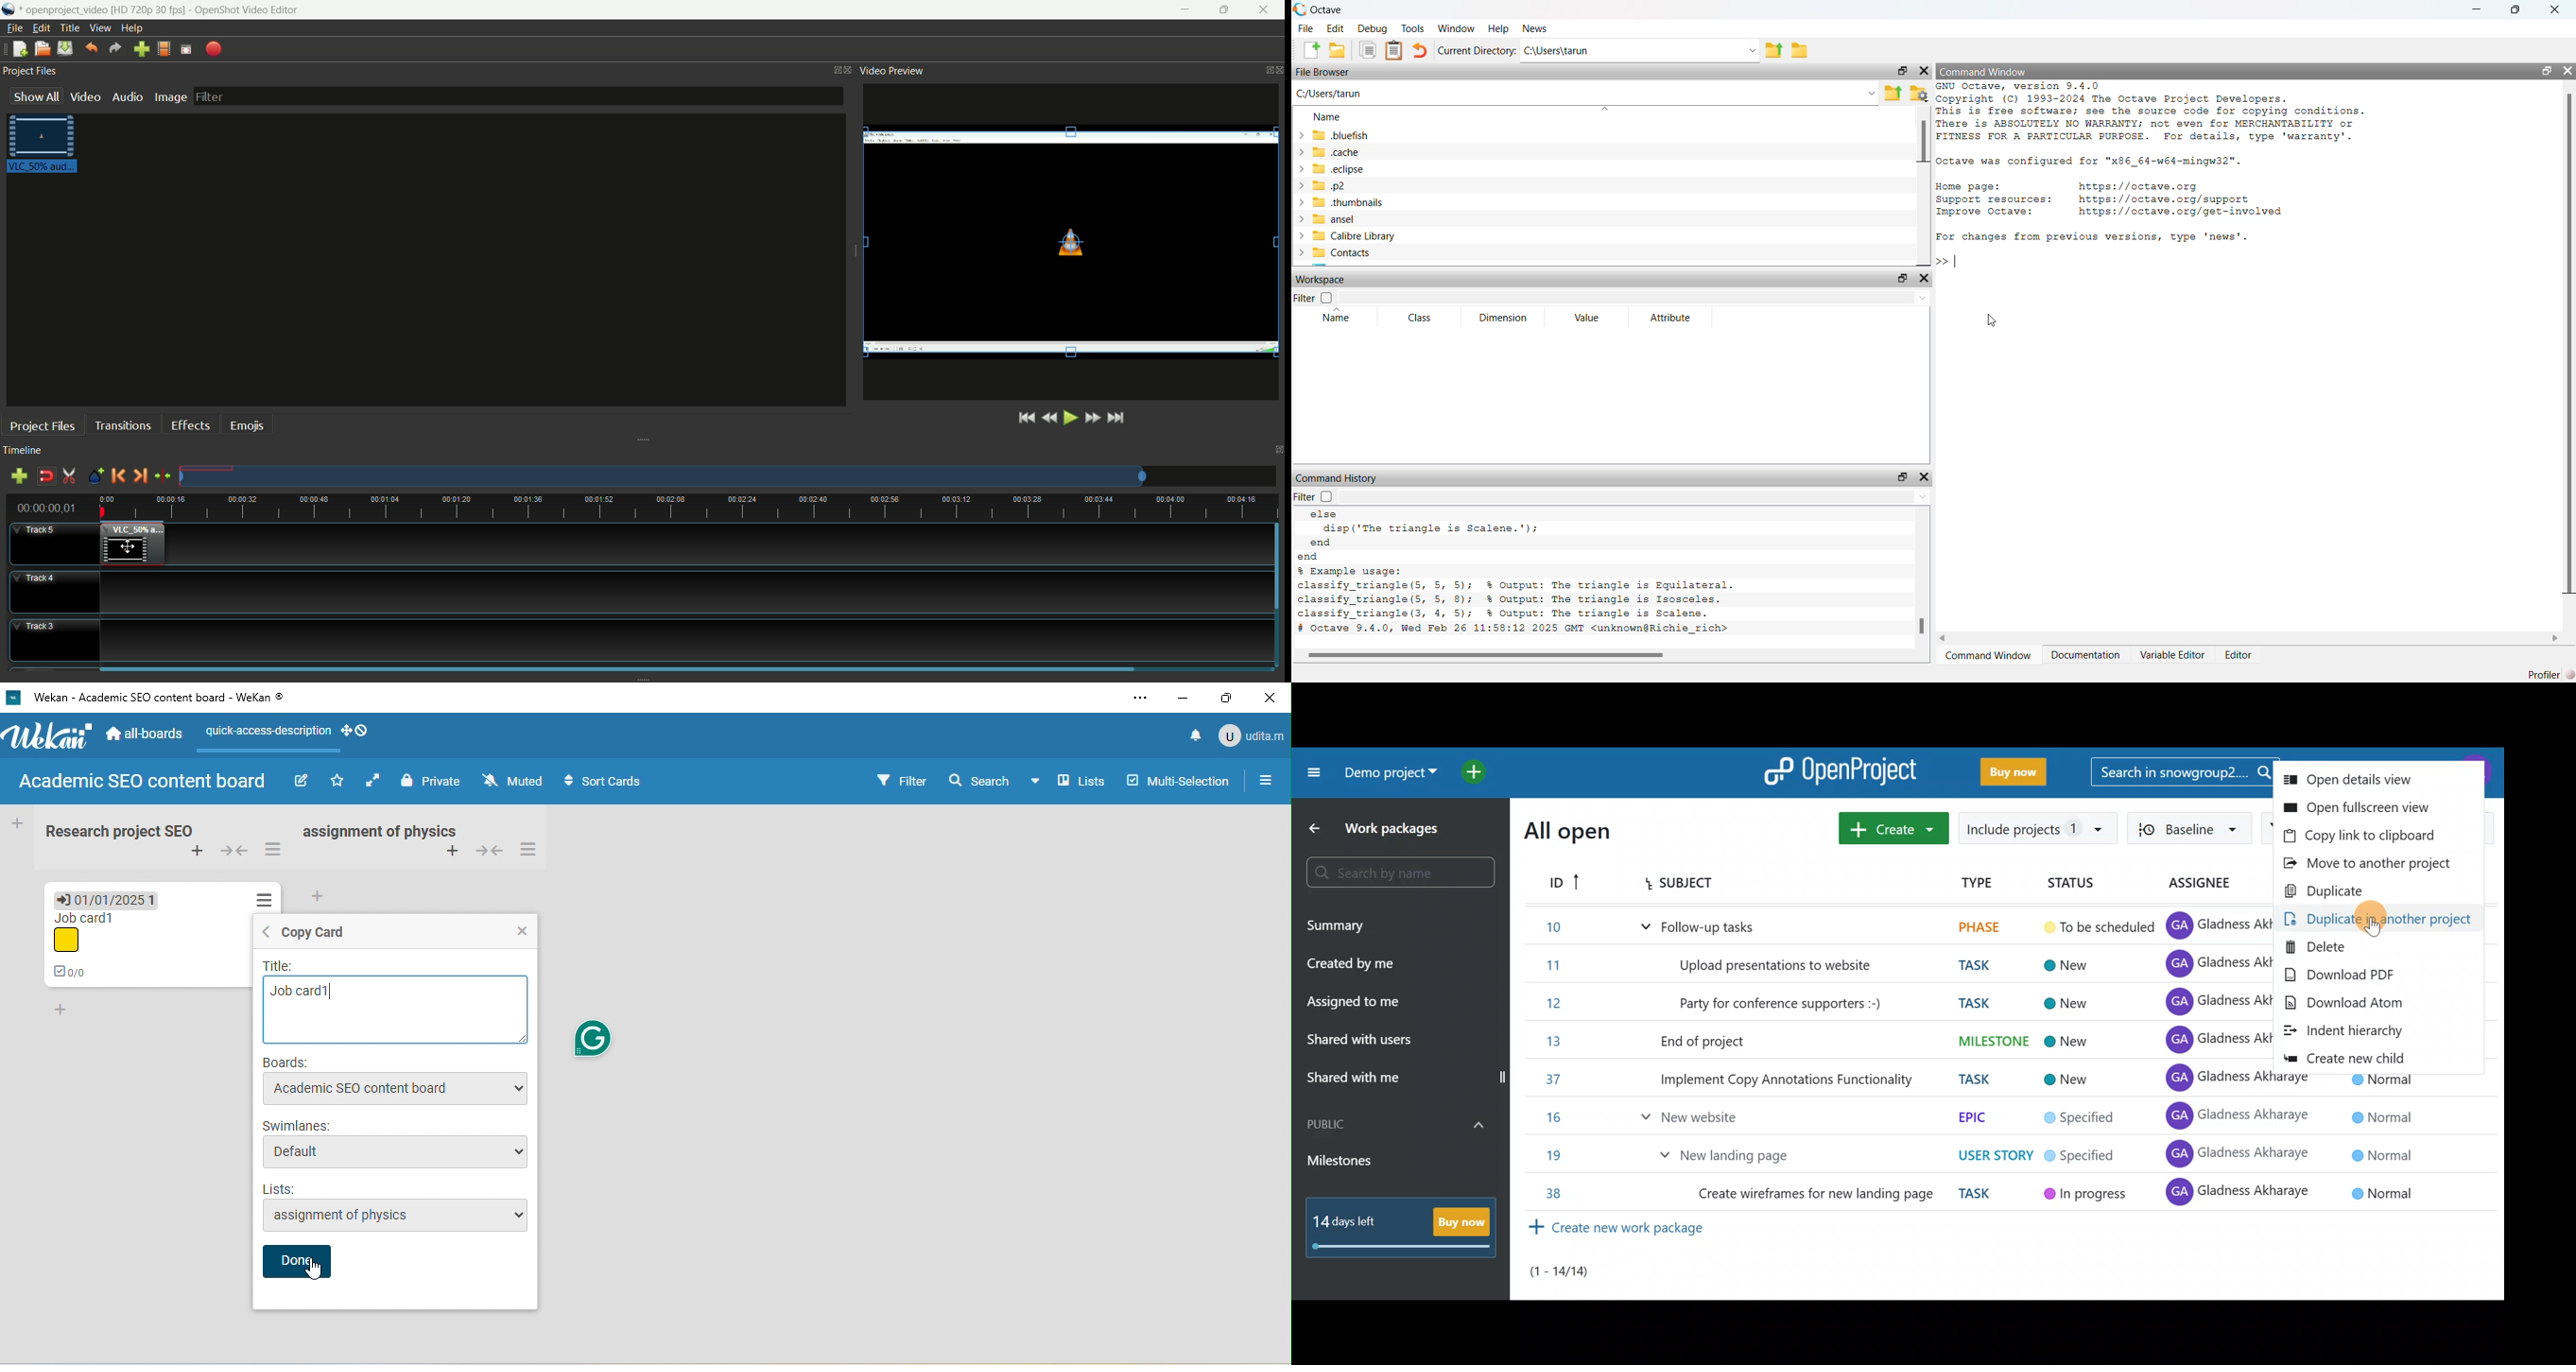 The width and height of the screenshot is (2576, 1372). Describe the element at coordinates (265, 737) in the screenshot. I see `quick access description` at that location.